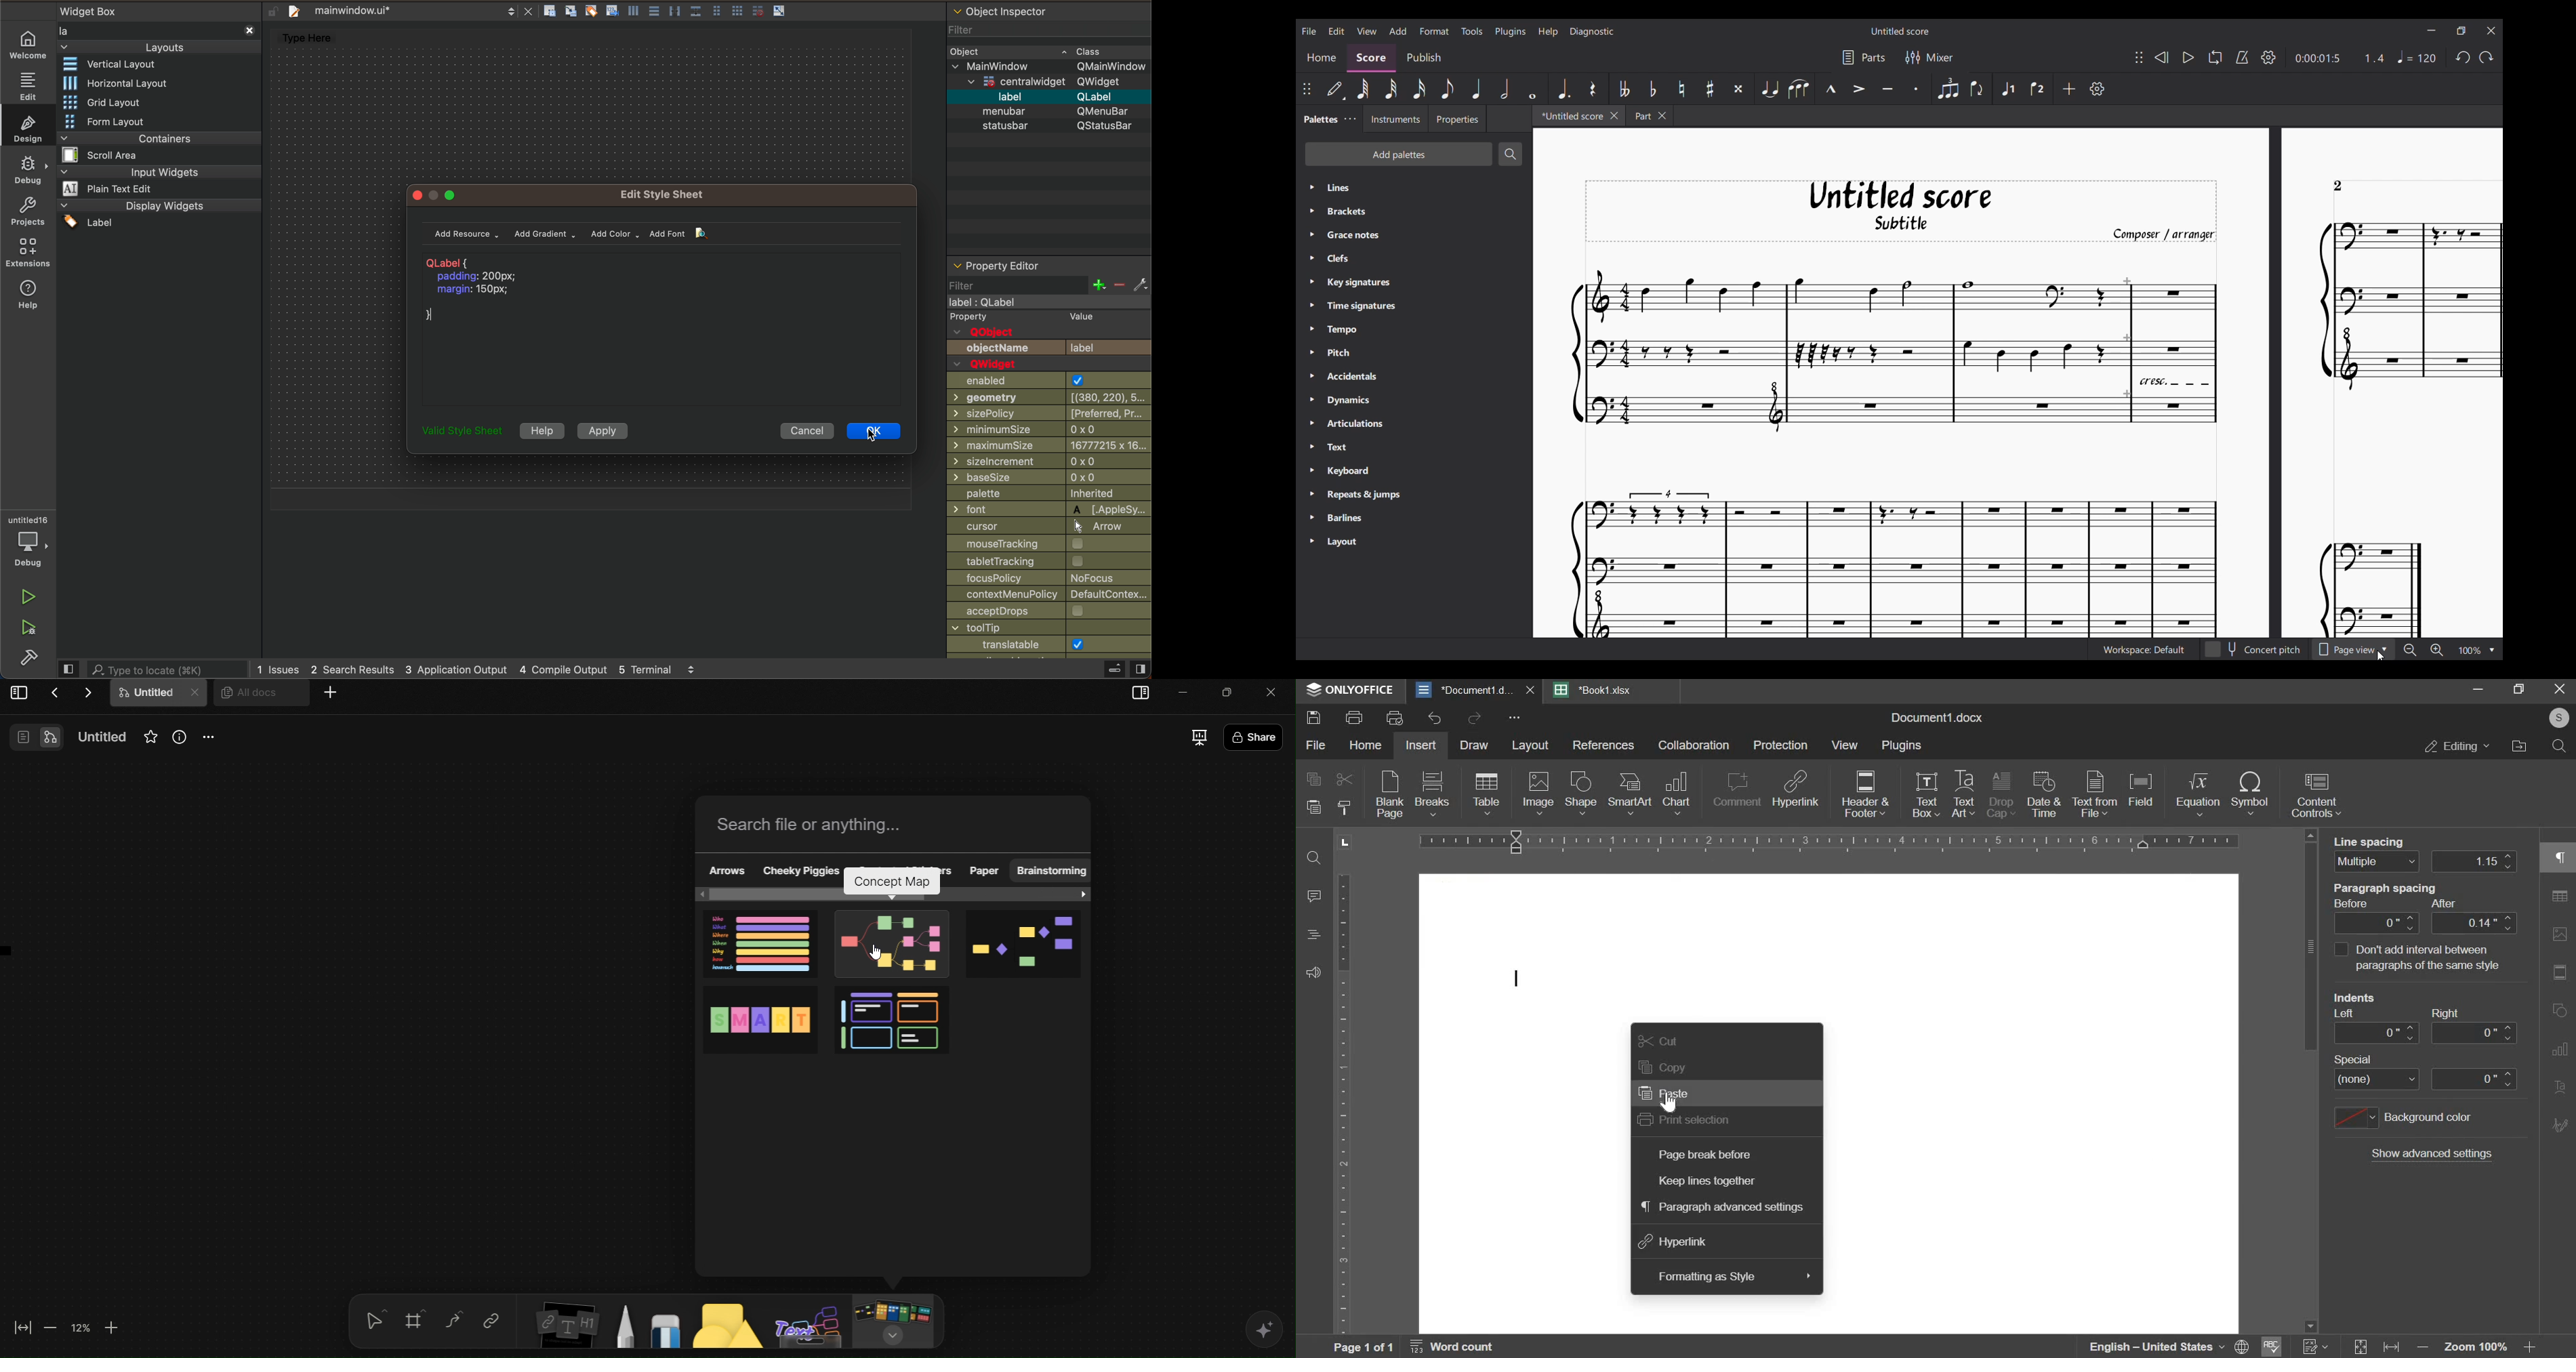 The image size is (2576, 1372). Describe the element at coordinates (2002, 796) in the screenshot. I see `drop cap` at that location.